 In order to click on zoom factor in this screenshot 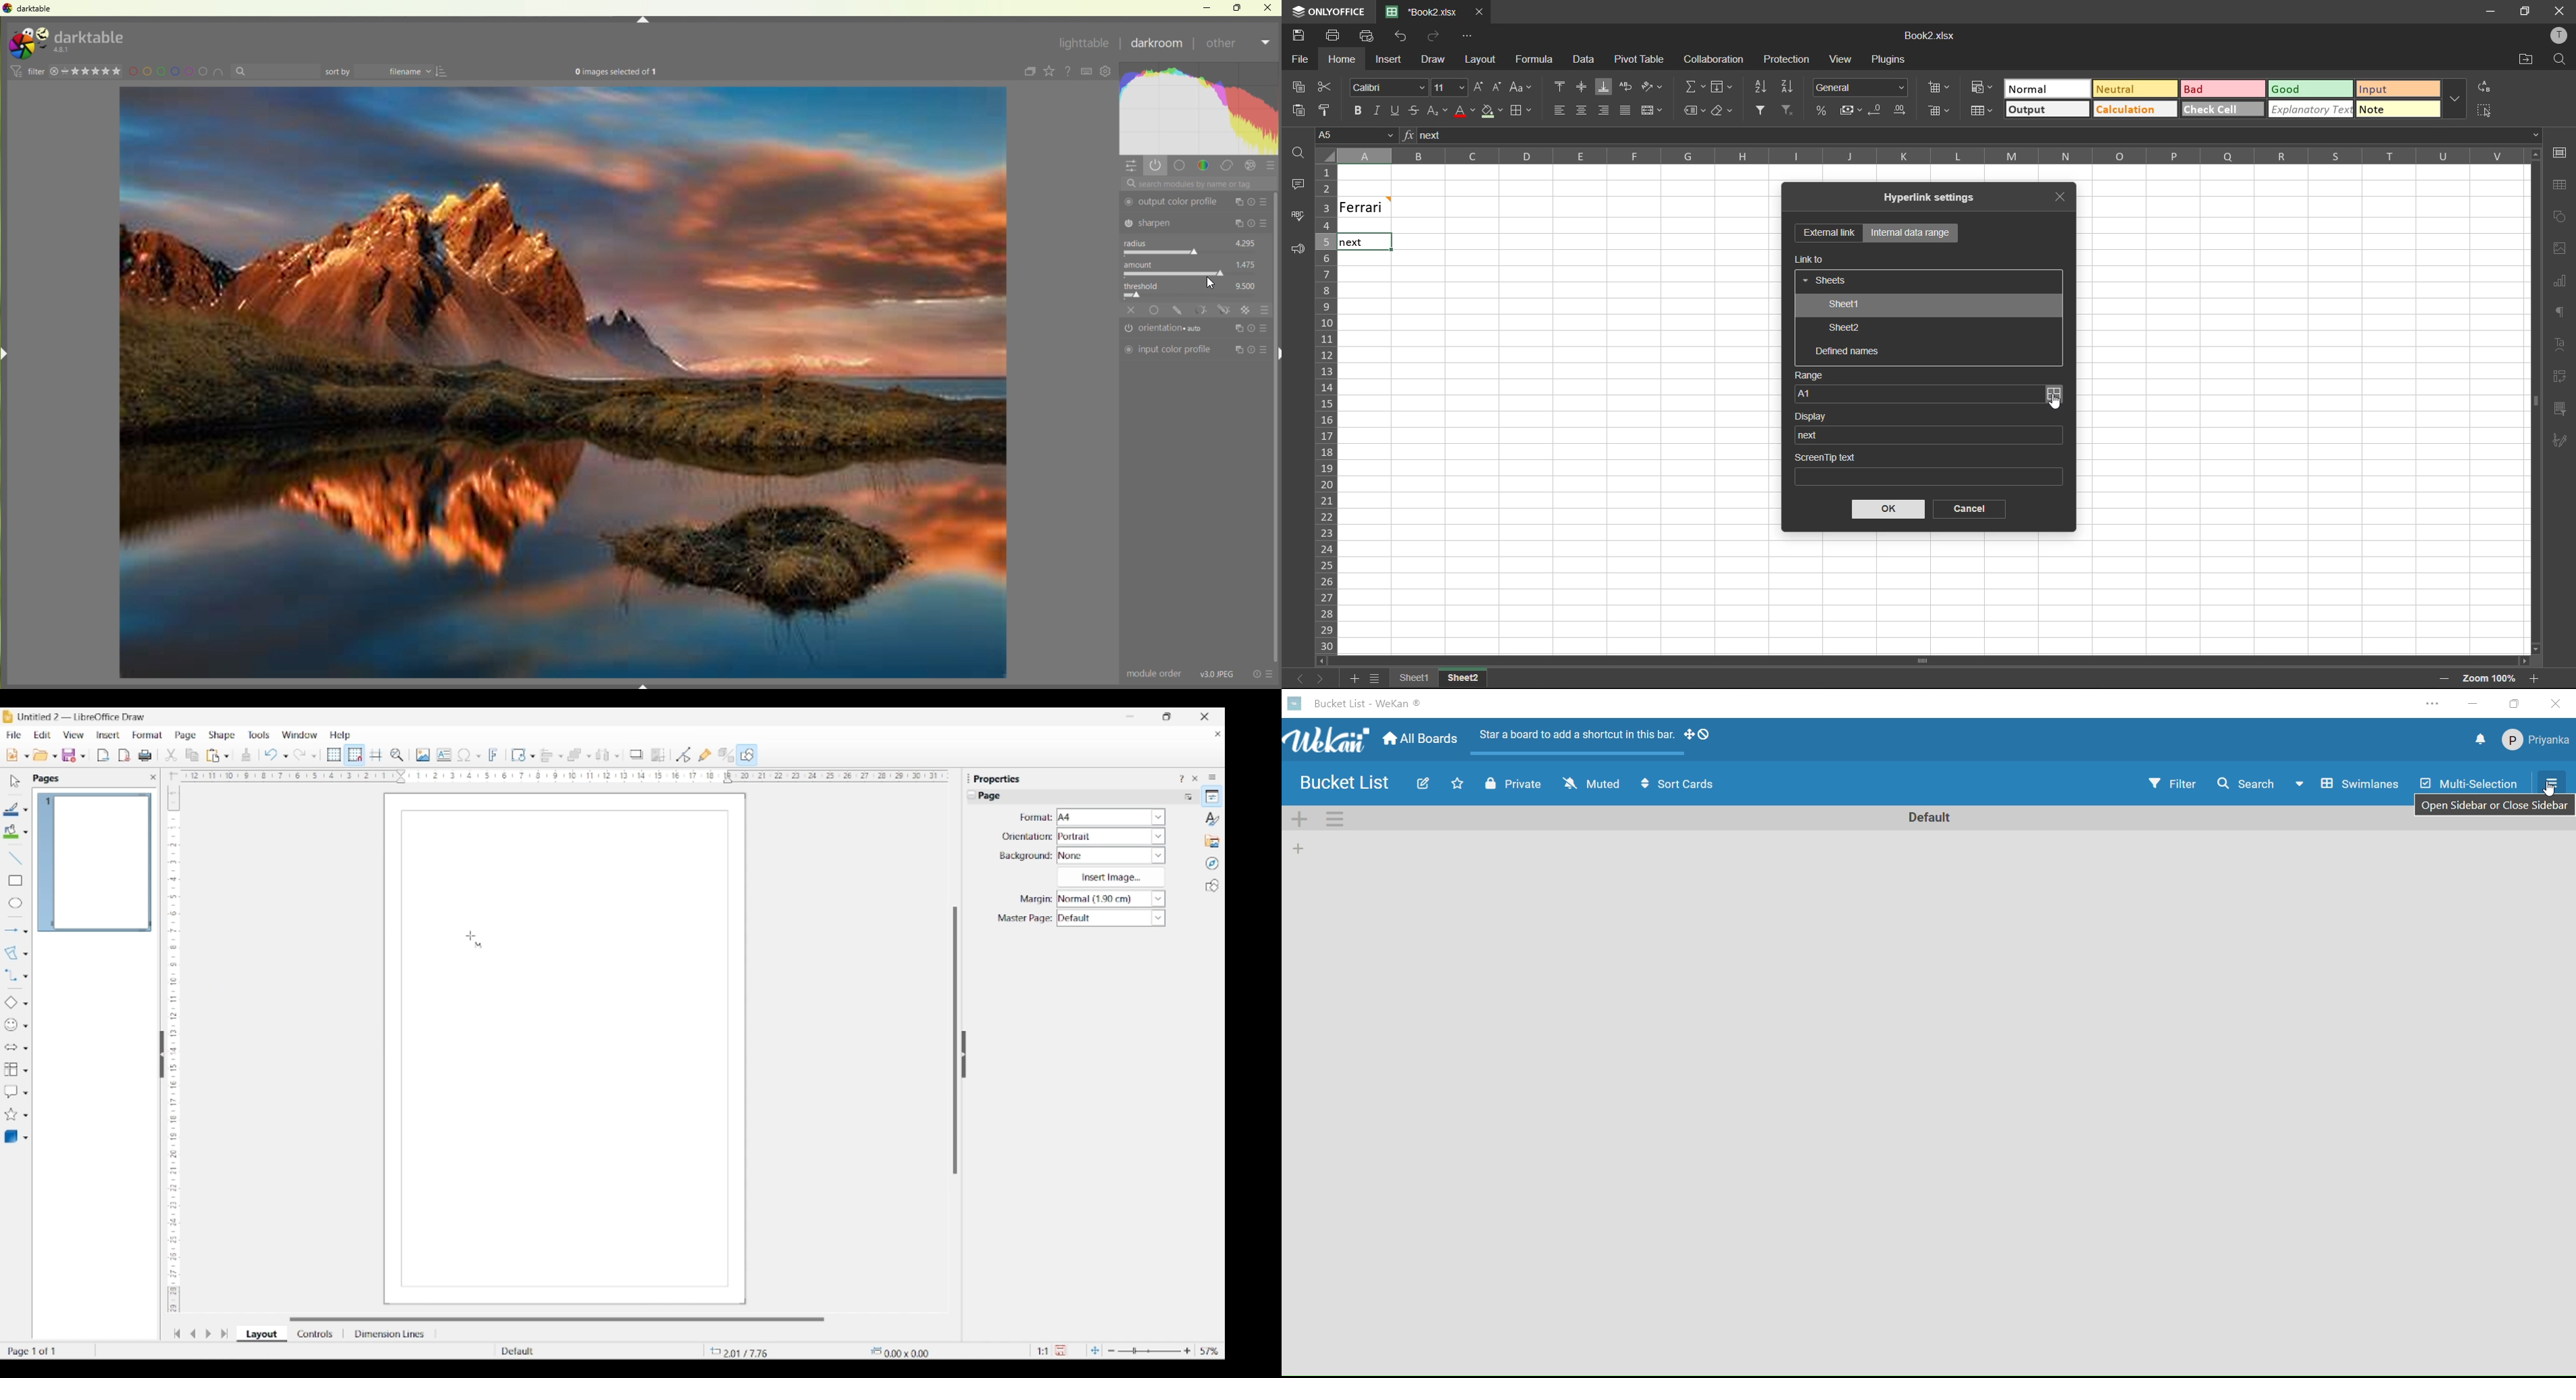, I will do `click(2487, 678)`.